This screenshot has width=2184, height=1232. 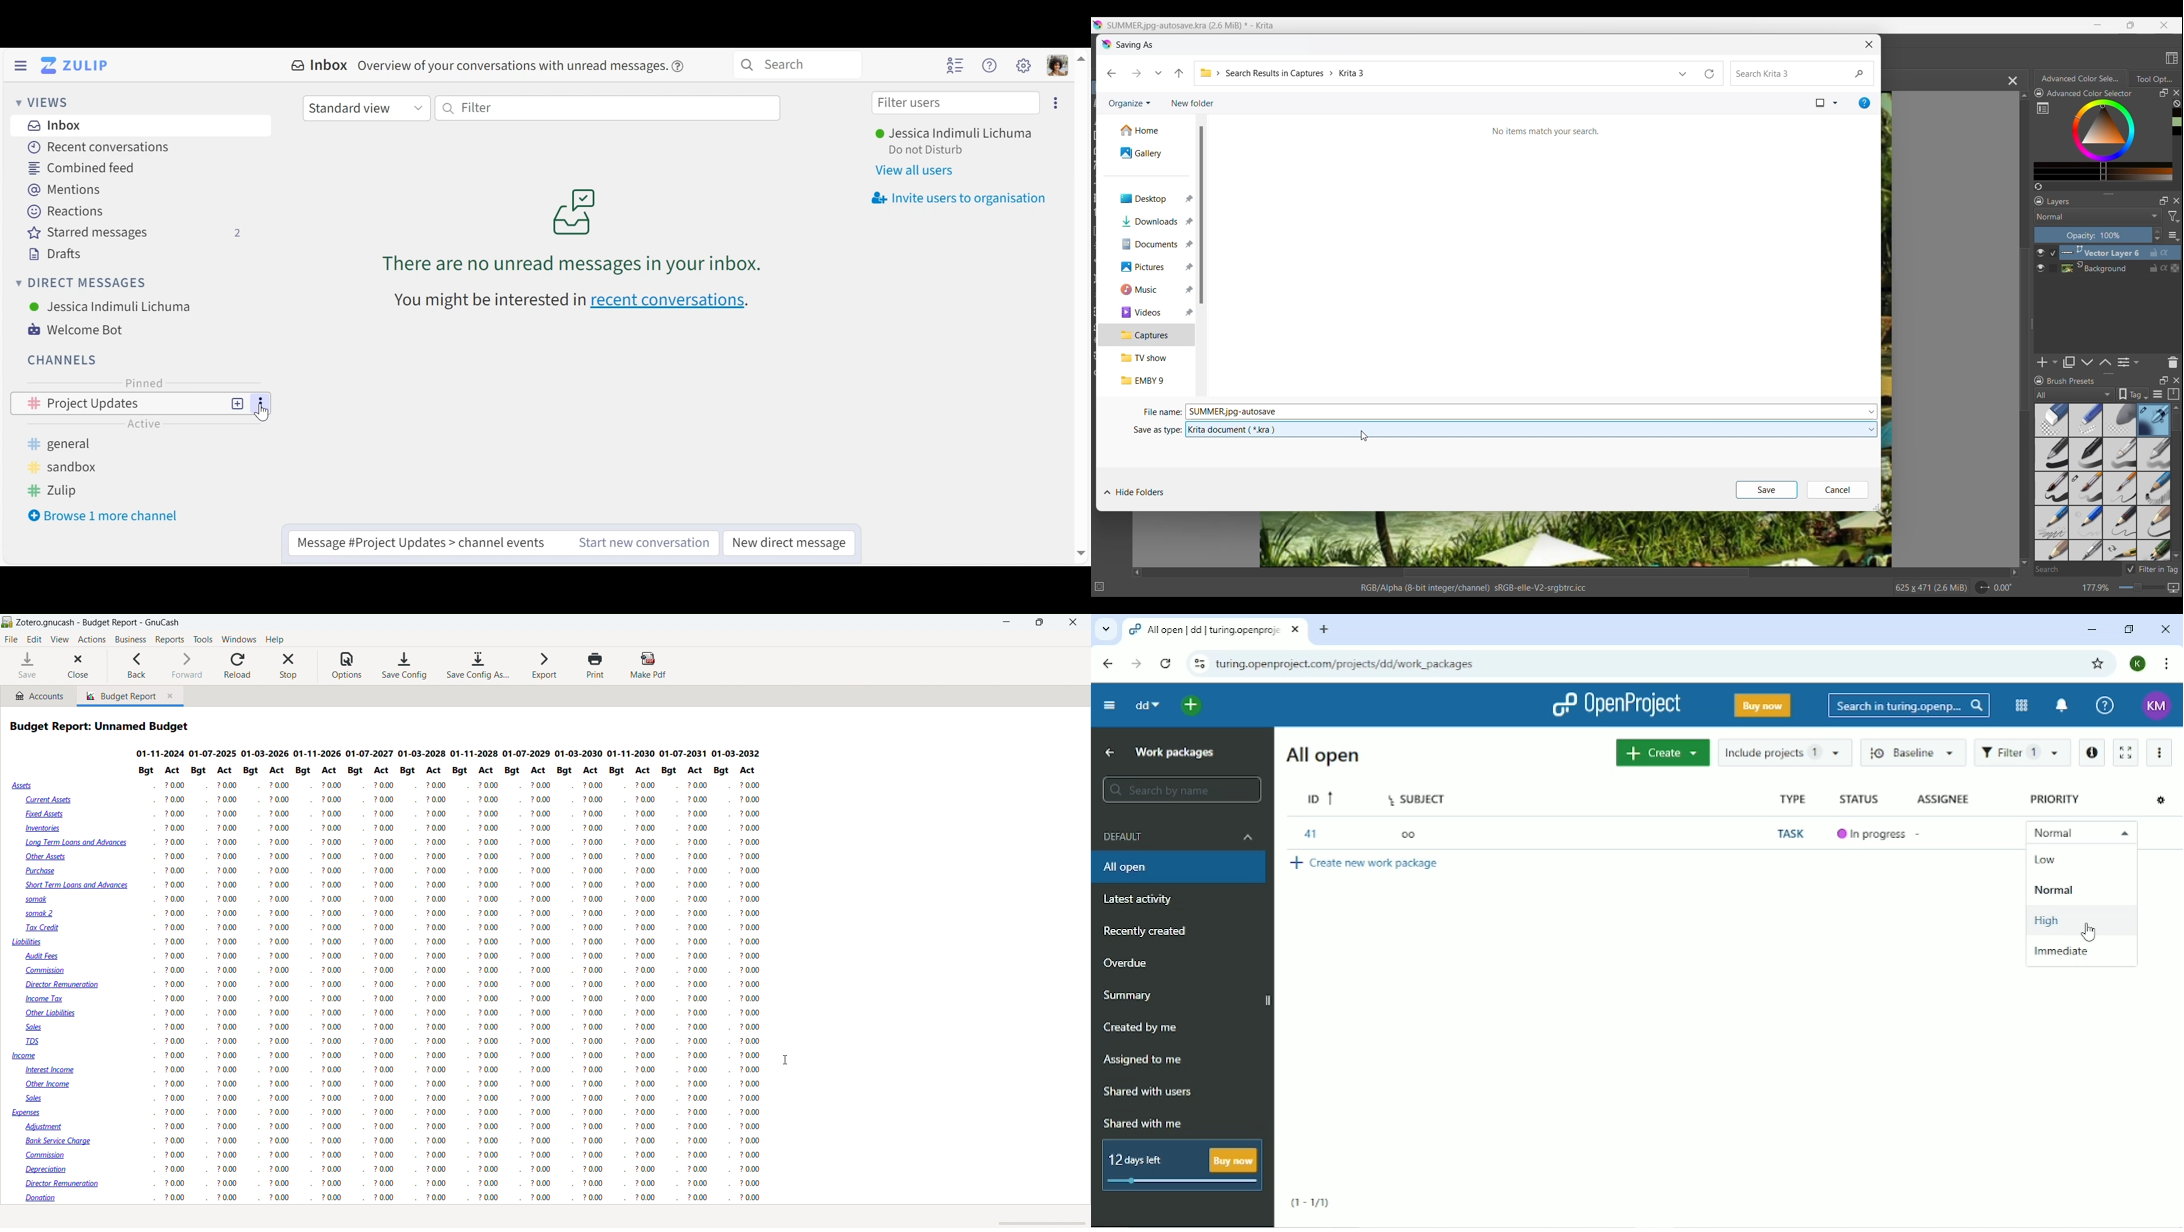 What do you see at coordinates (84, 330) in the screenshot?
I see `Welcome Bot` at bounding box center [84, 330].